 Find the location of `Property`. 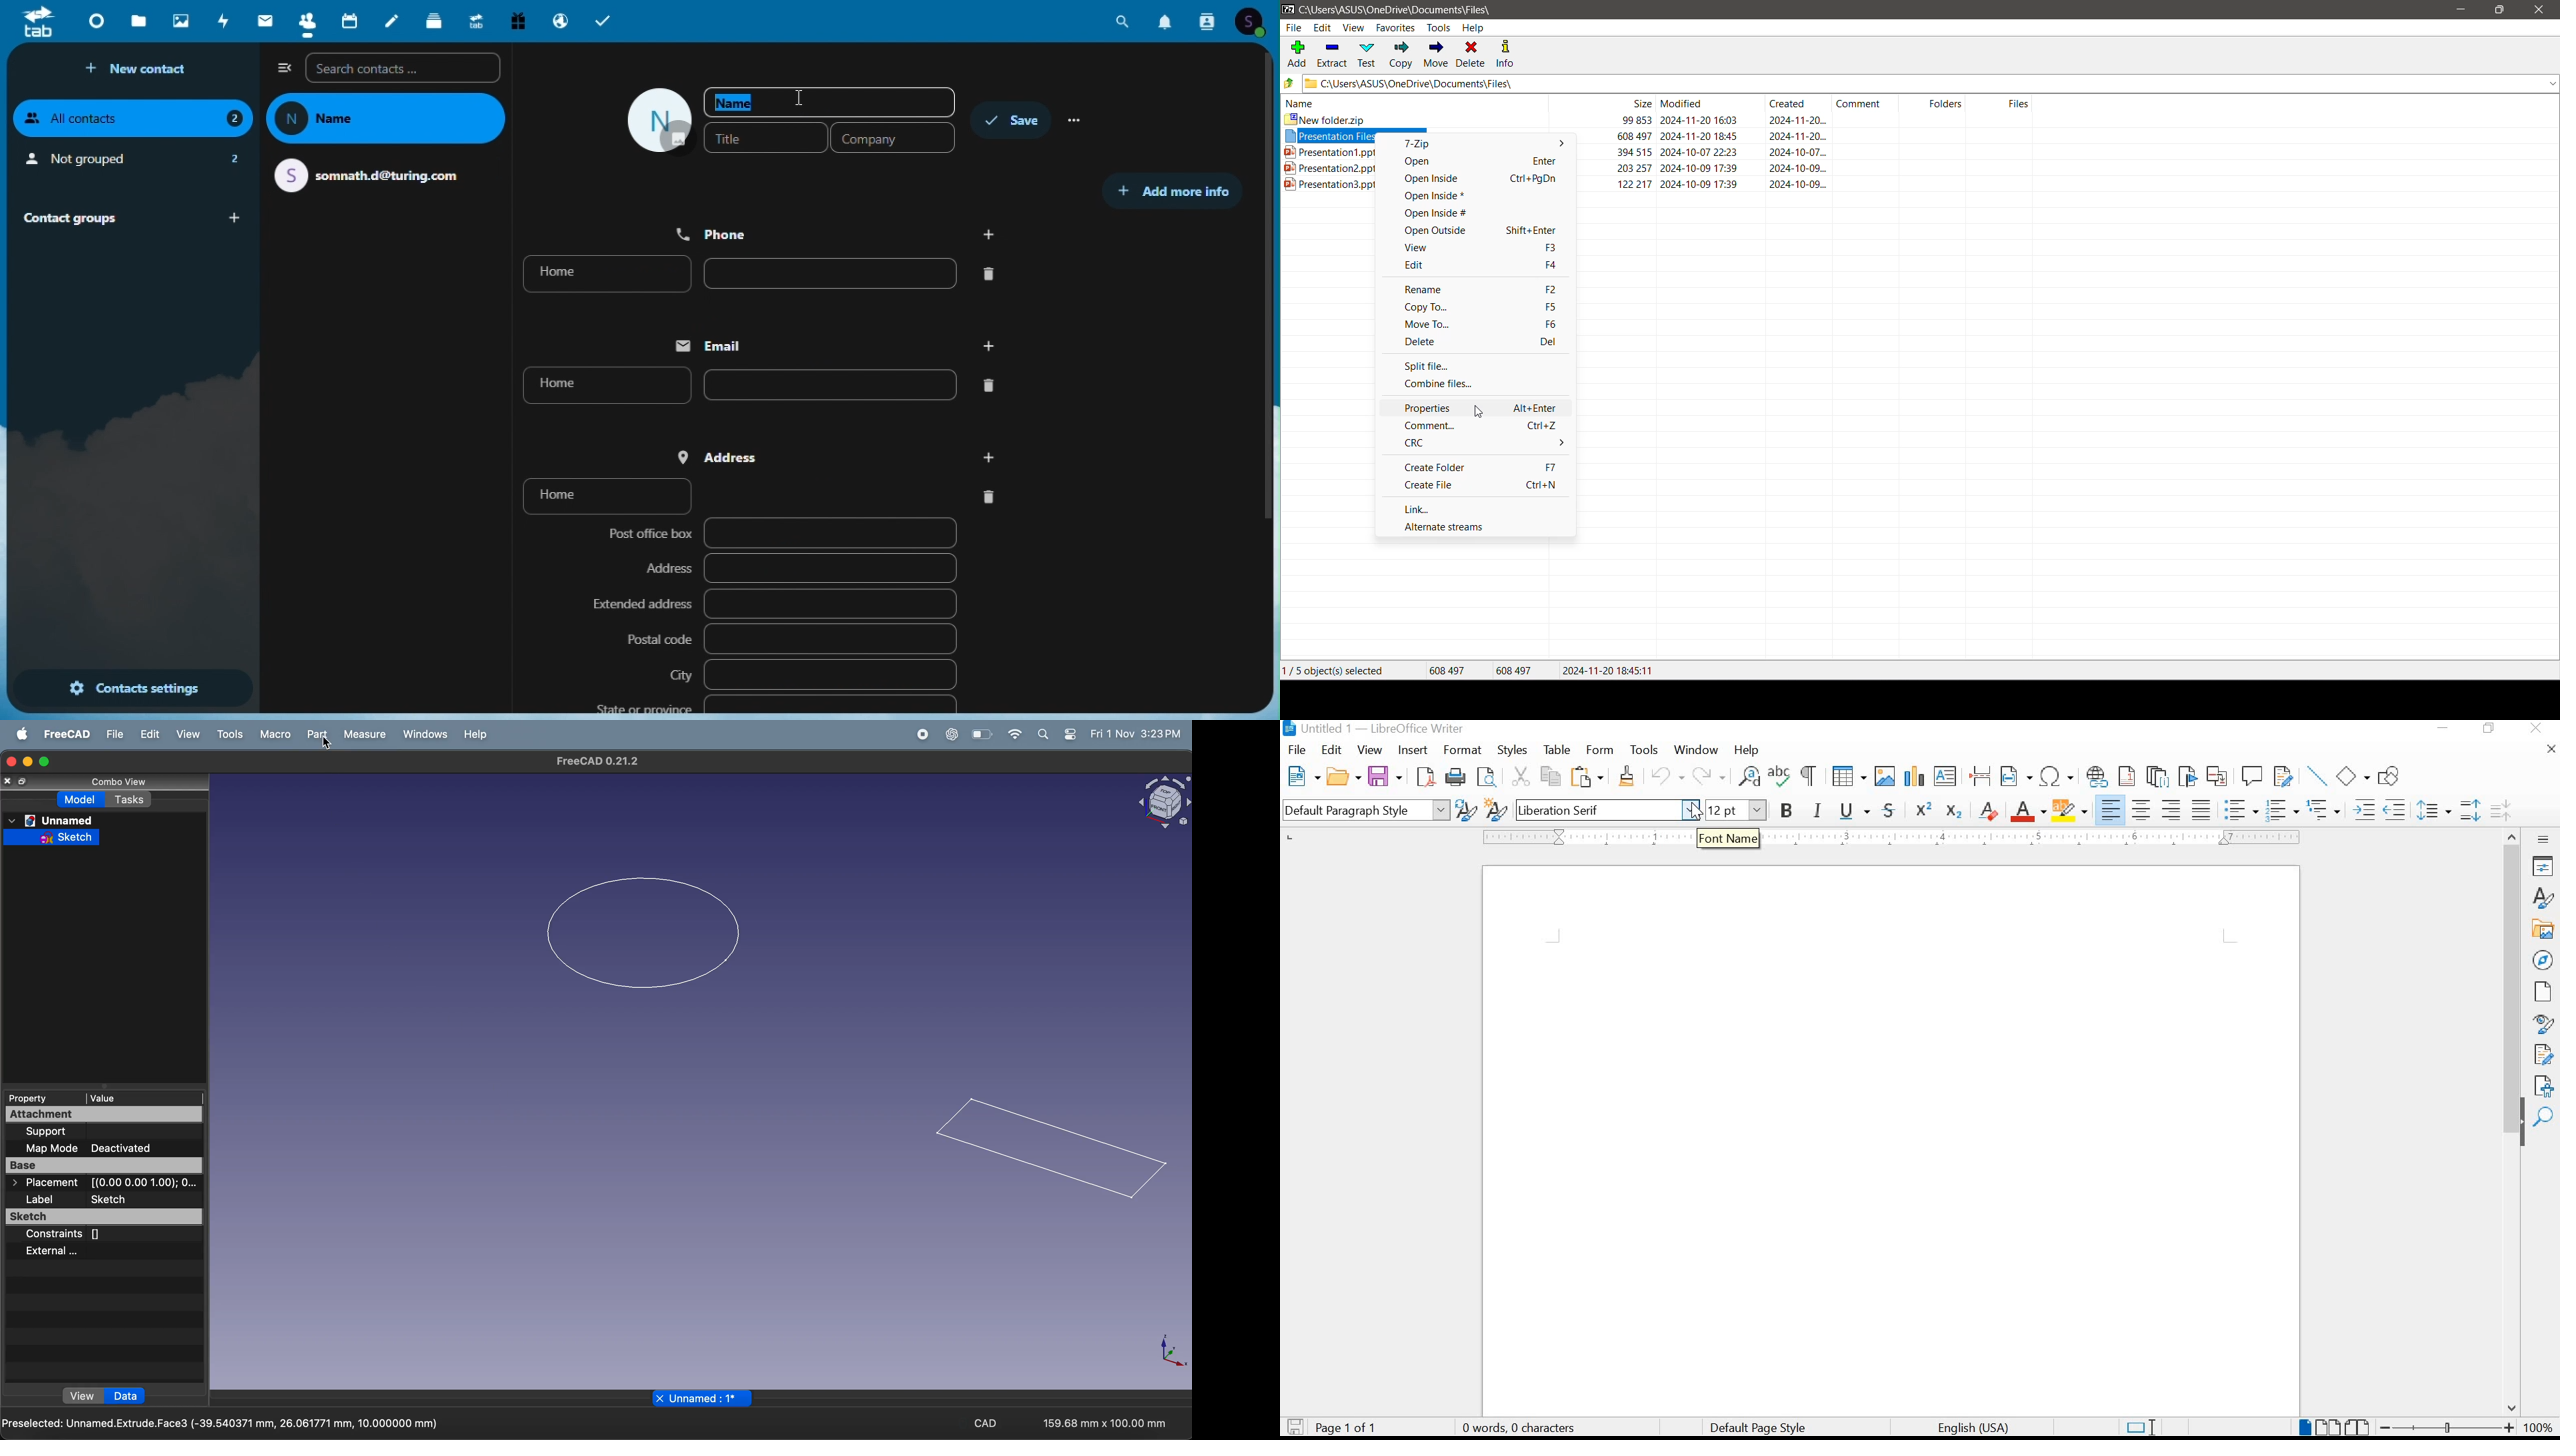

Property is located at coordinates (33, 1098).